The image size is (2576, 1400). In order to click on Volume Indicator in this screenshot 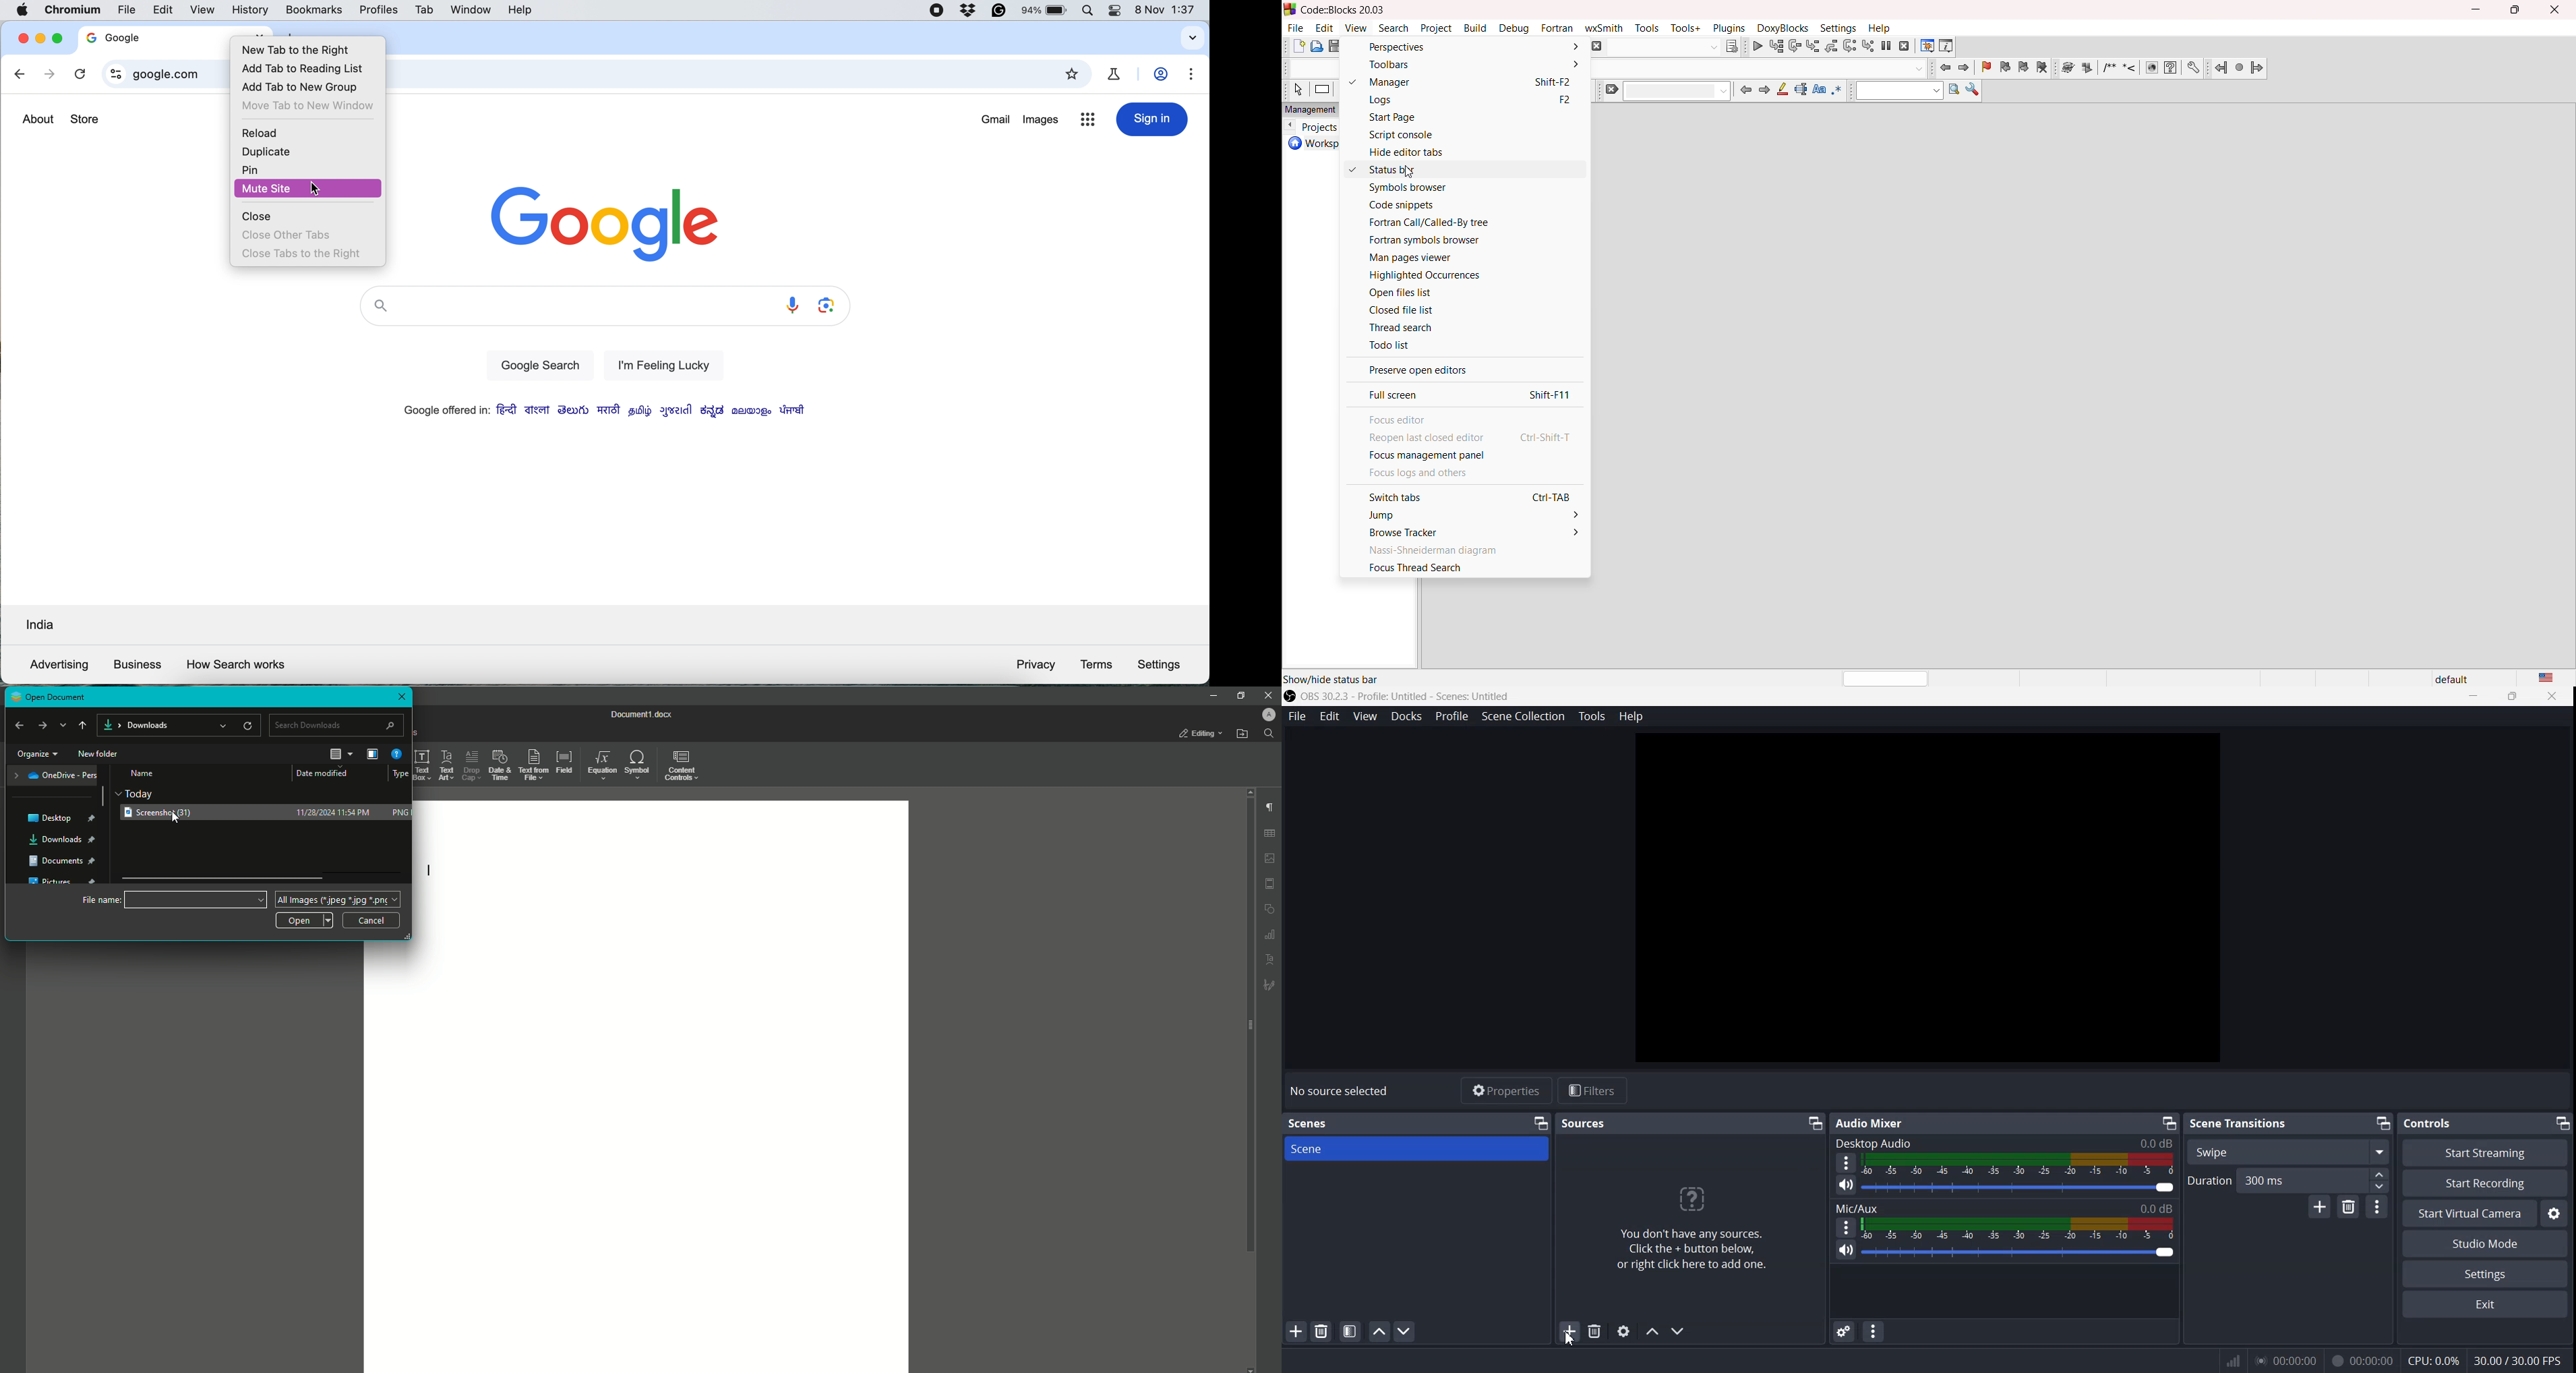, I will do `click(2017, 1228)`.